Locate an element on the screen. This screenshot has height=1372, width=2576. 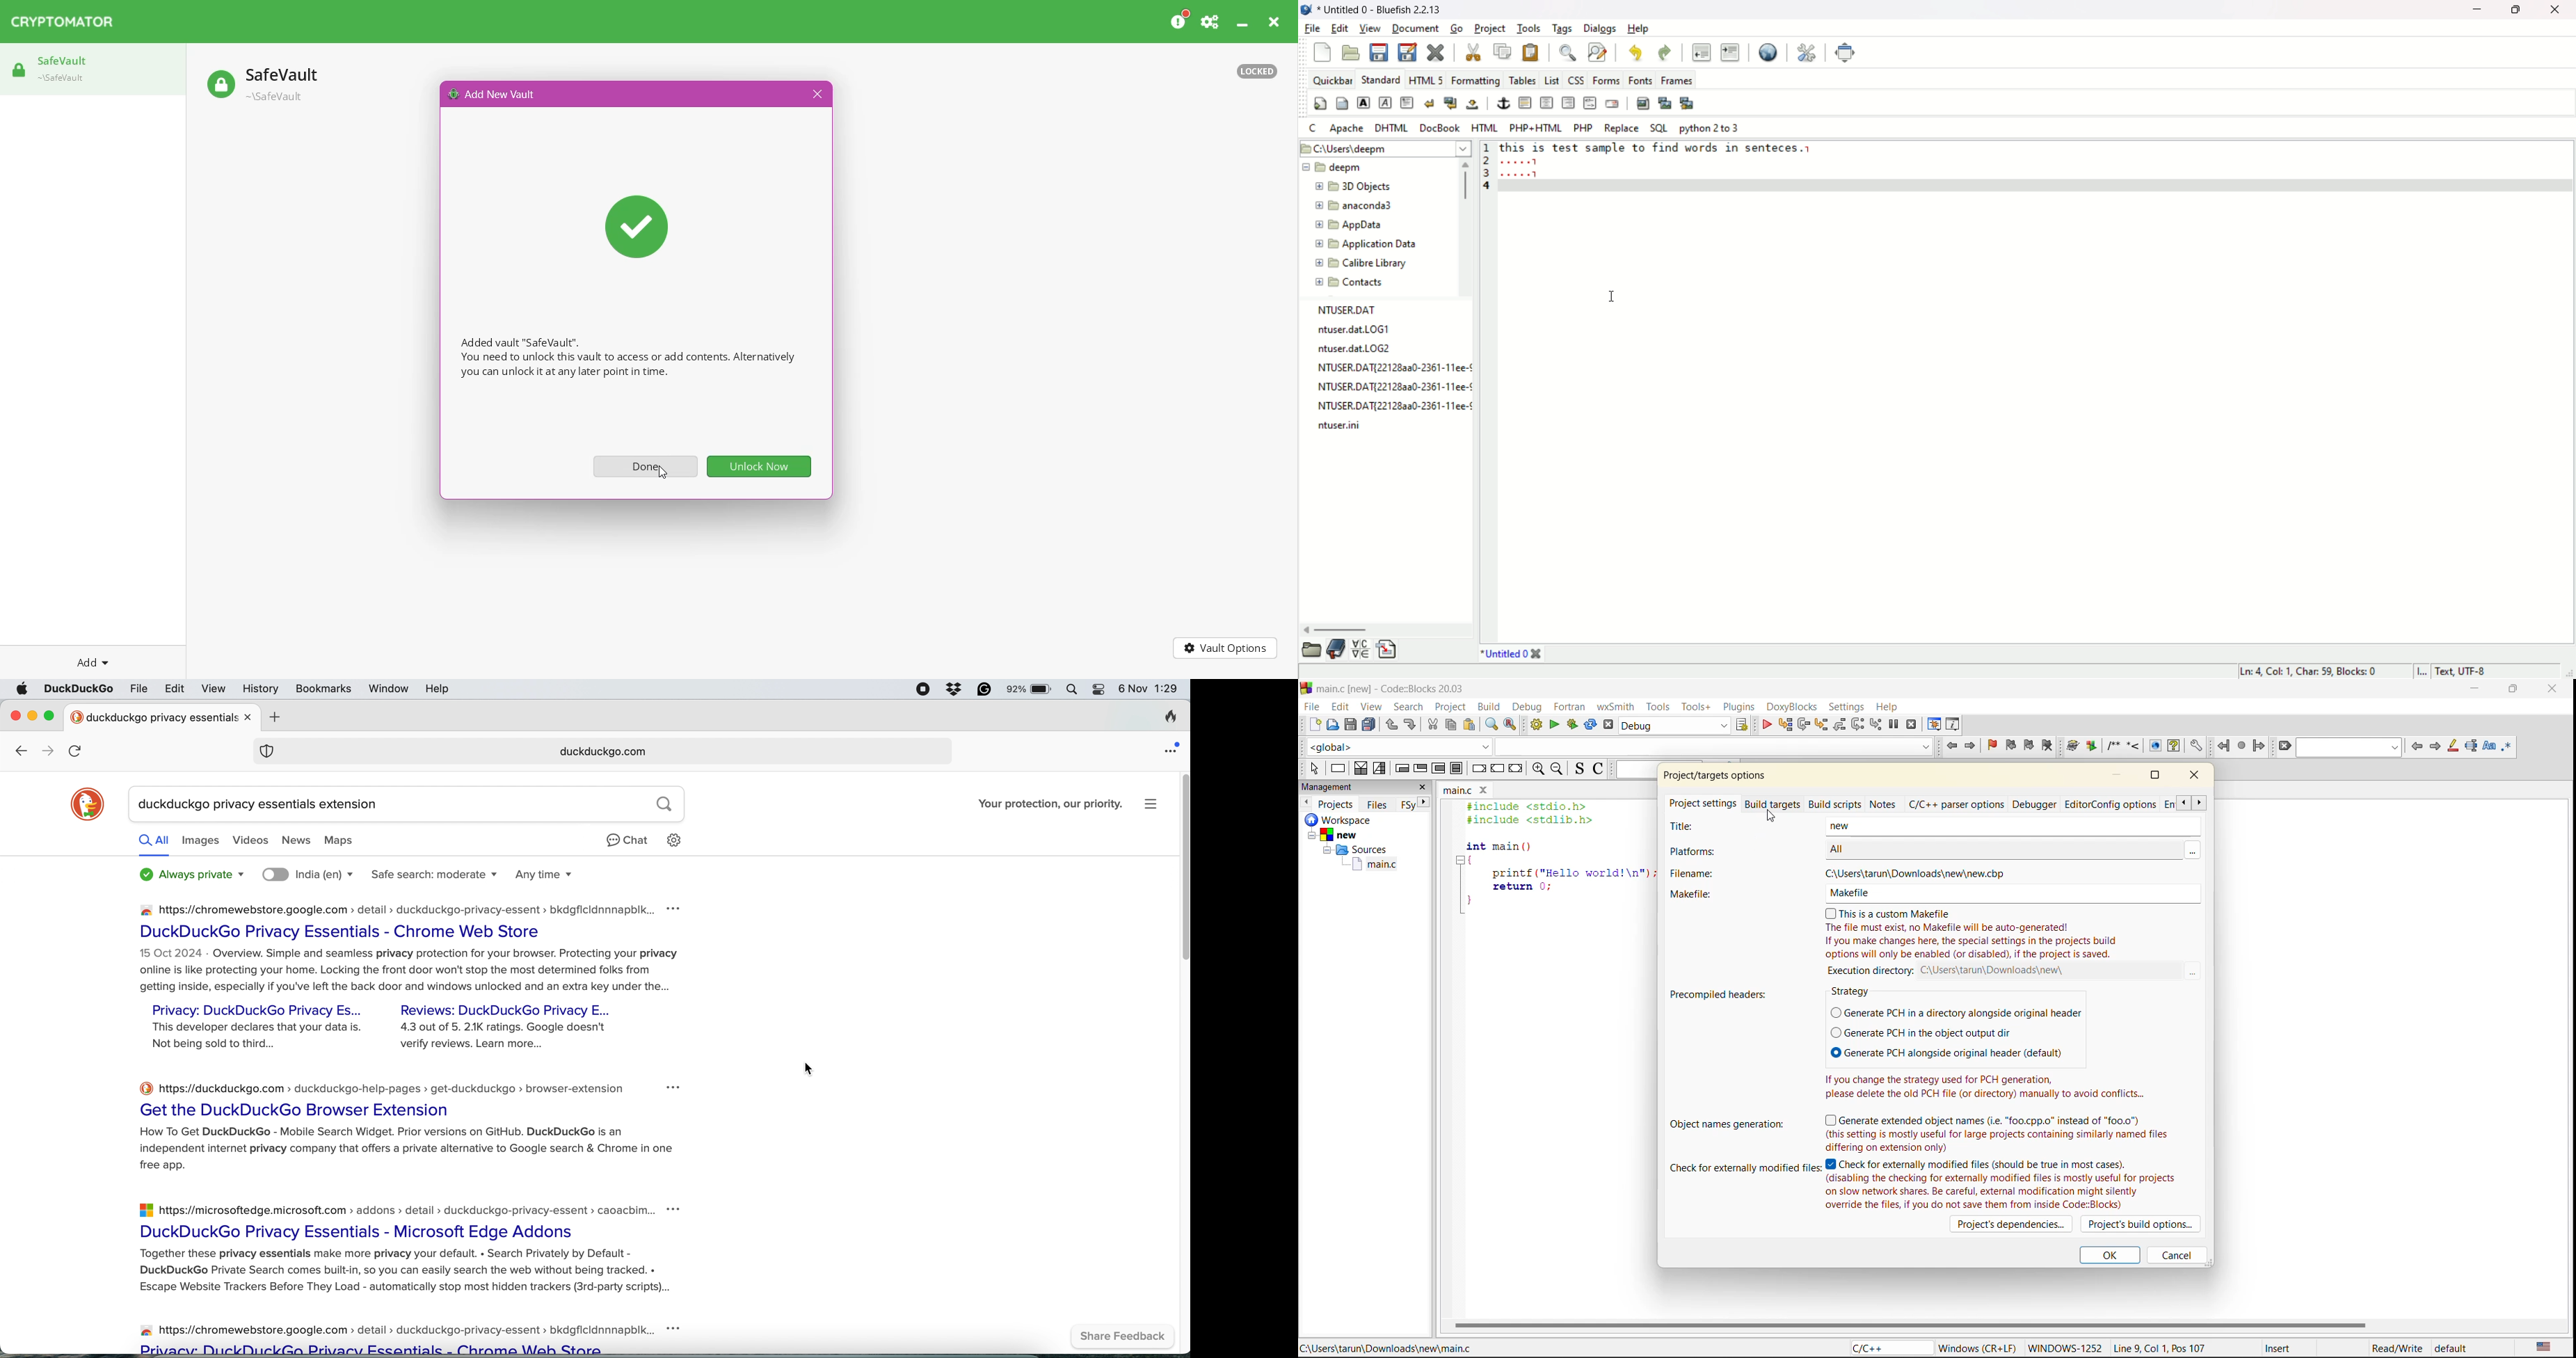
text language is located at coordinates (2544, 1345).